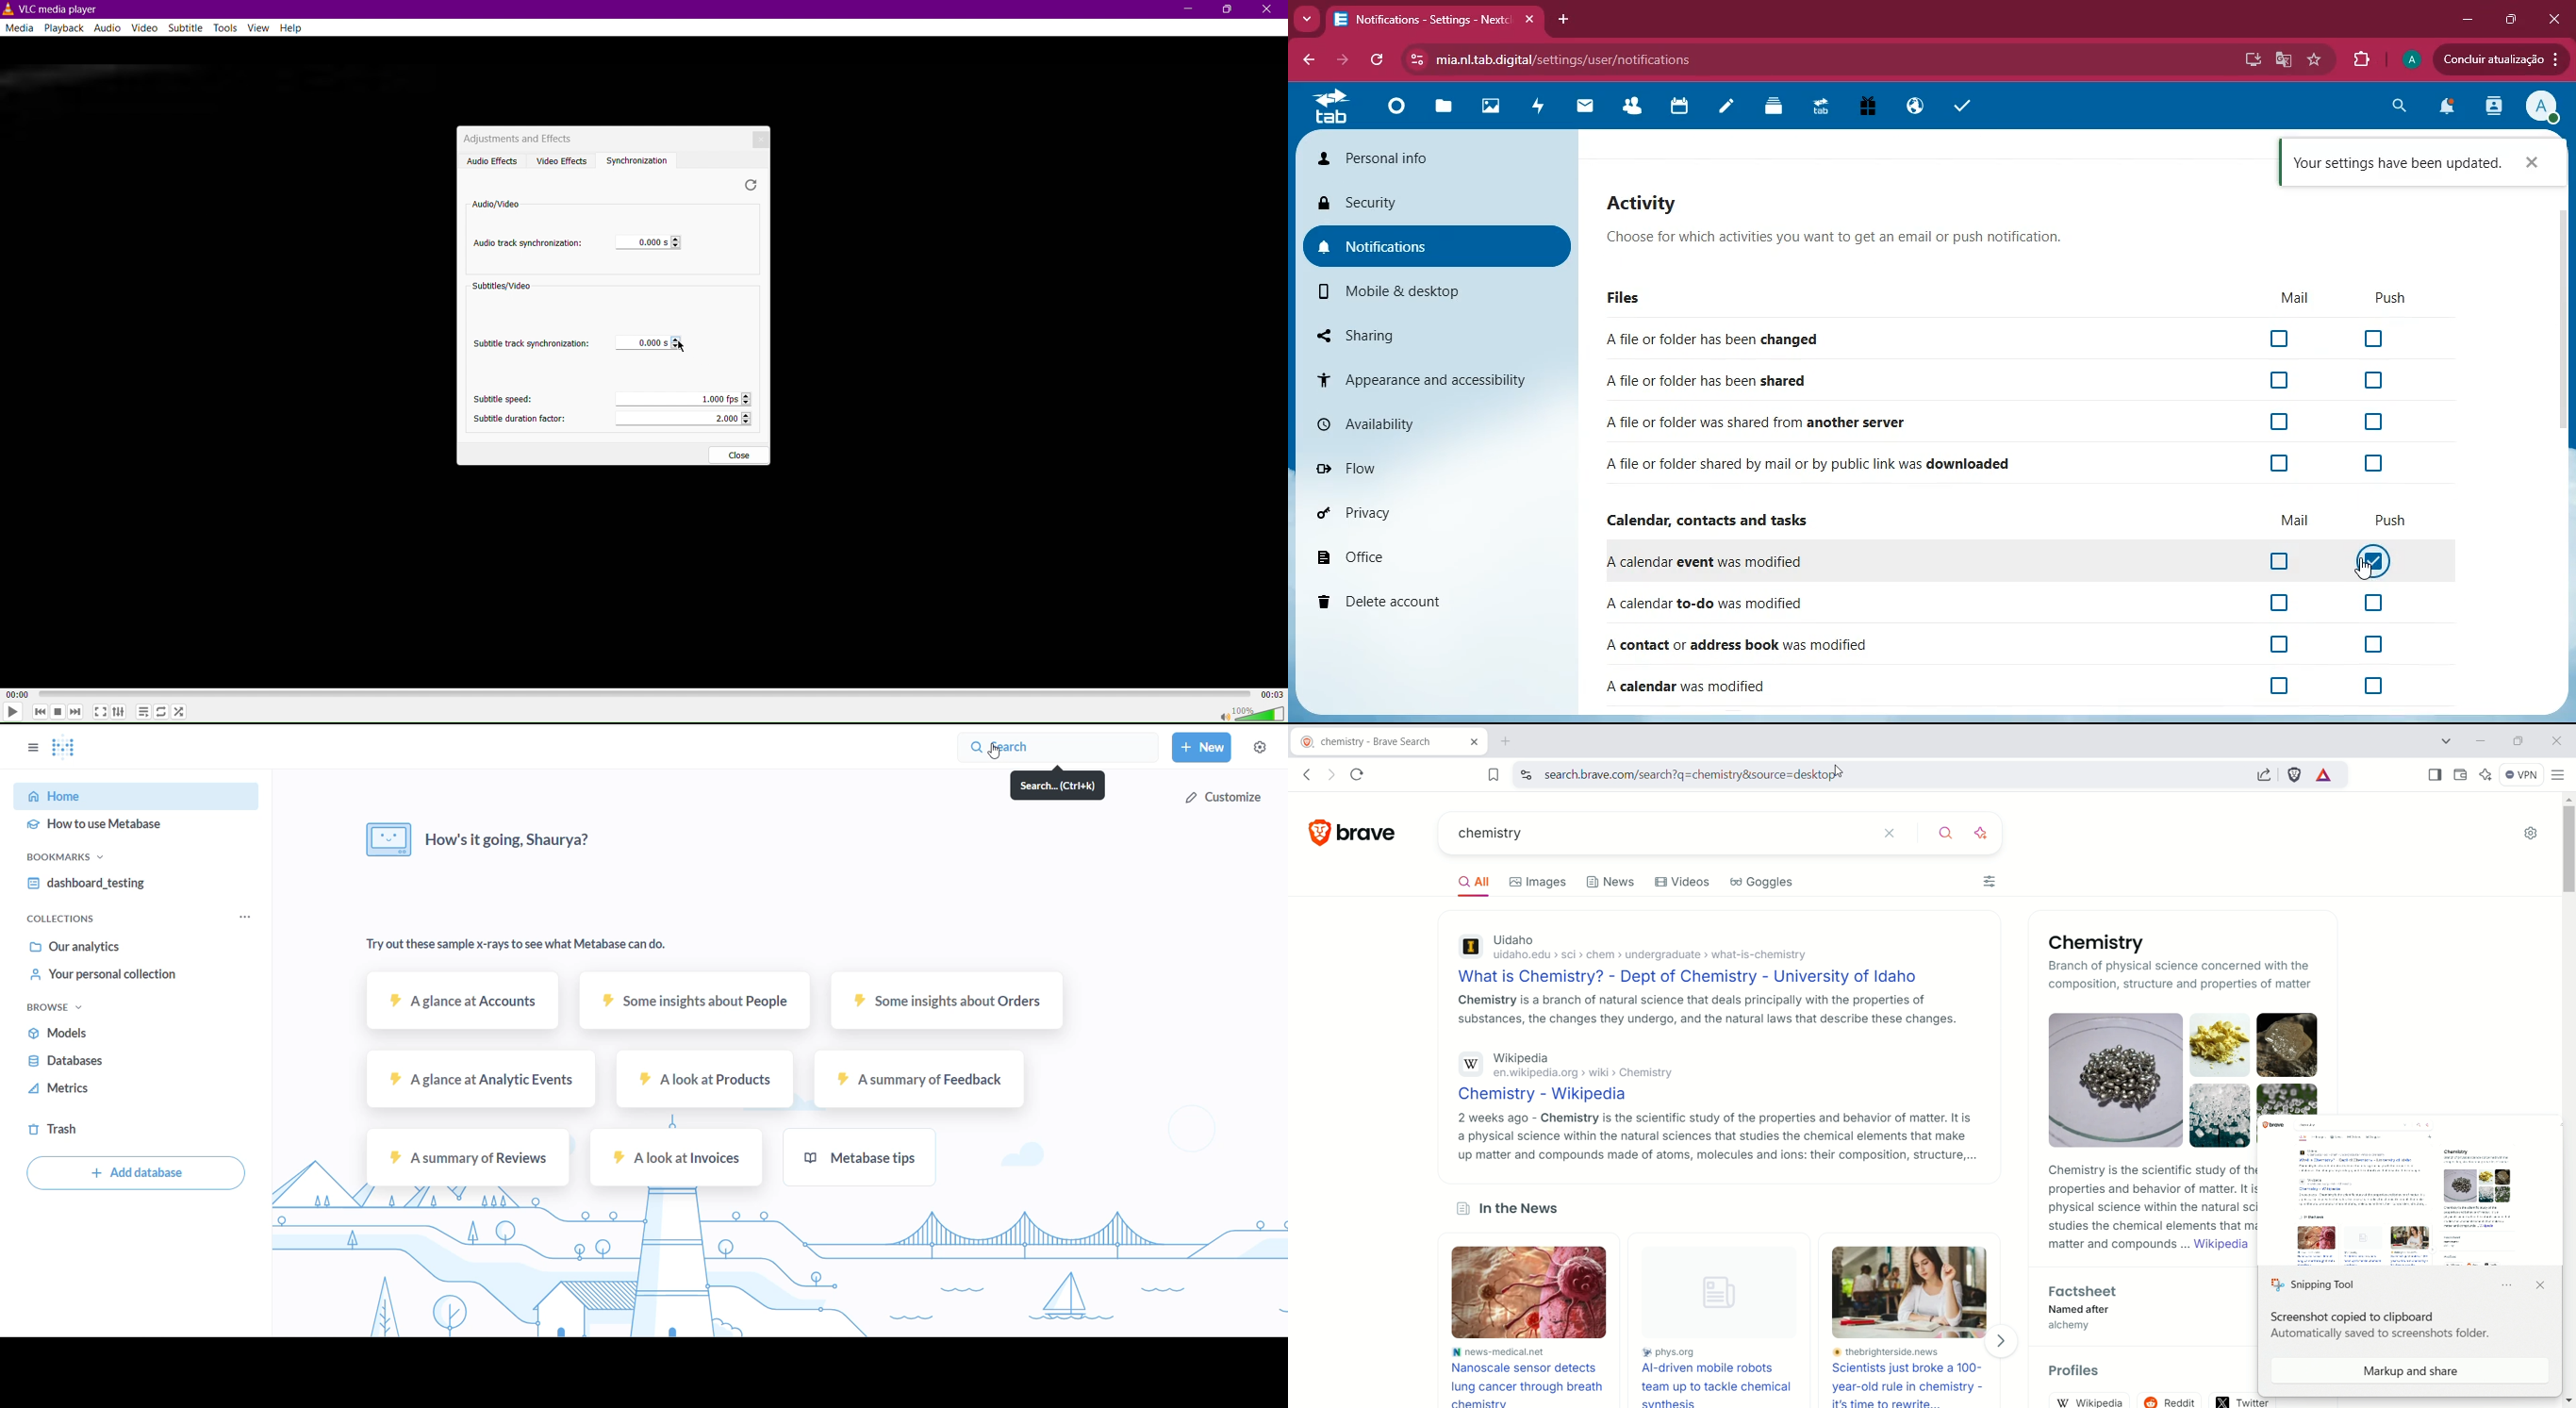  Describe the element at coordinates (2449, 741) in the screenshot. I see `search tabs` at that location.